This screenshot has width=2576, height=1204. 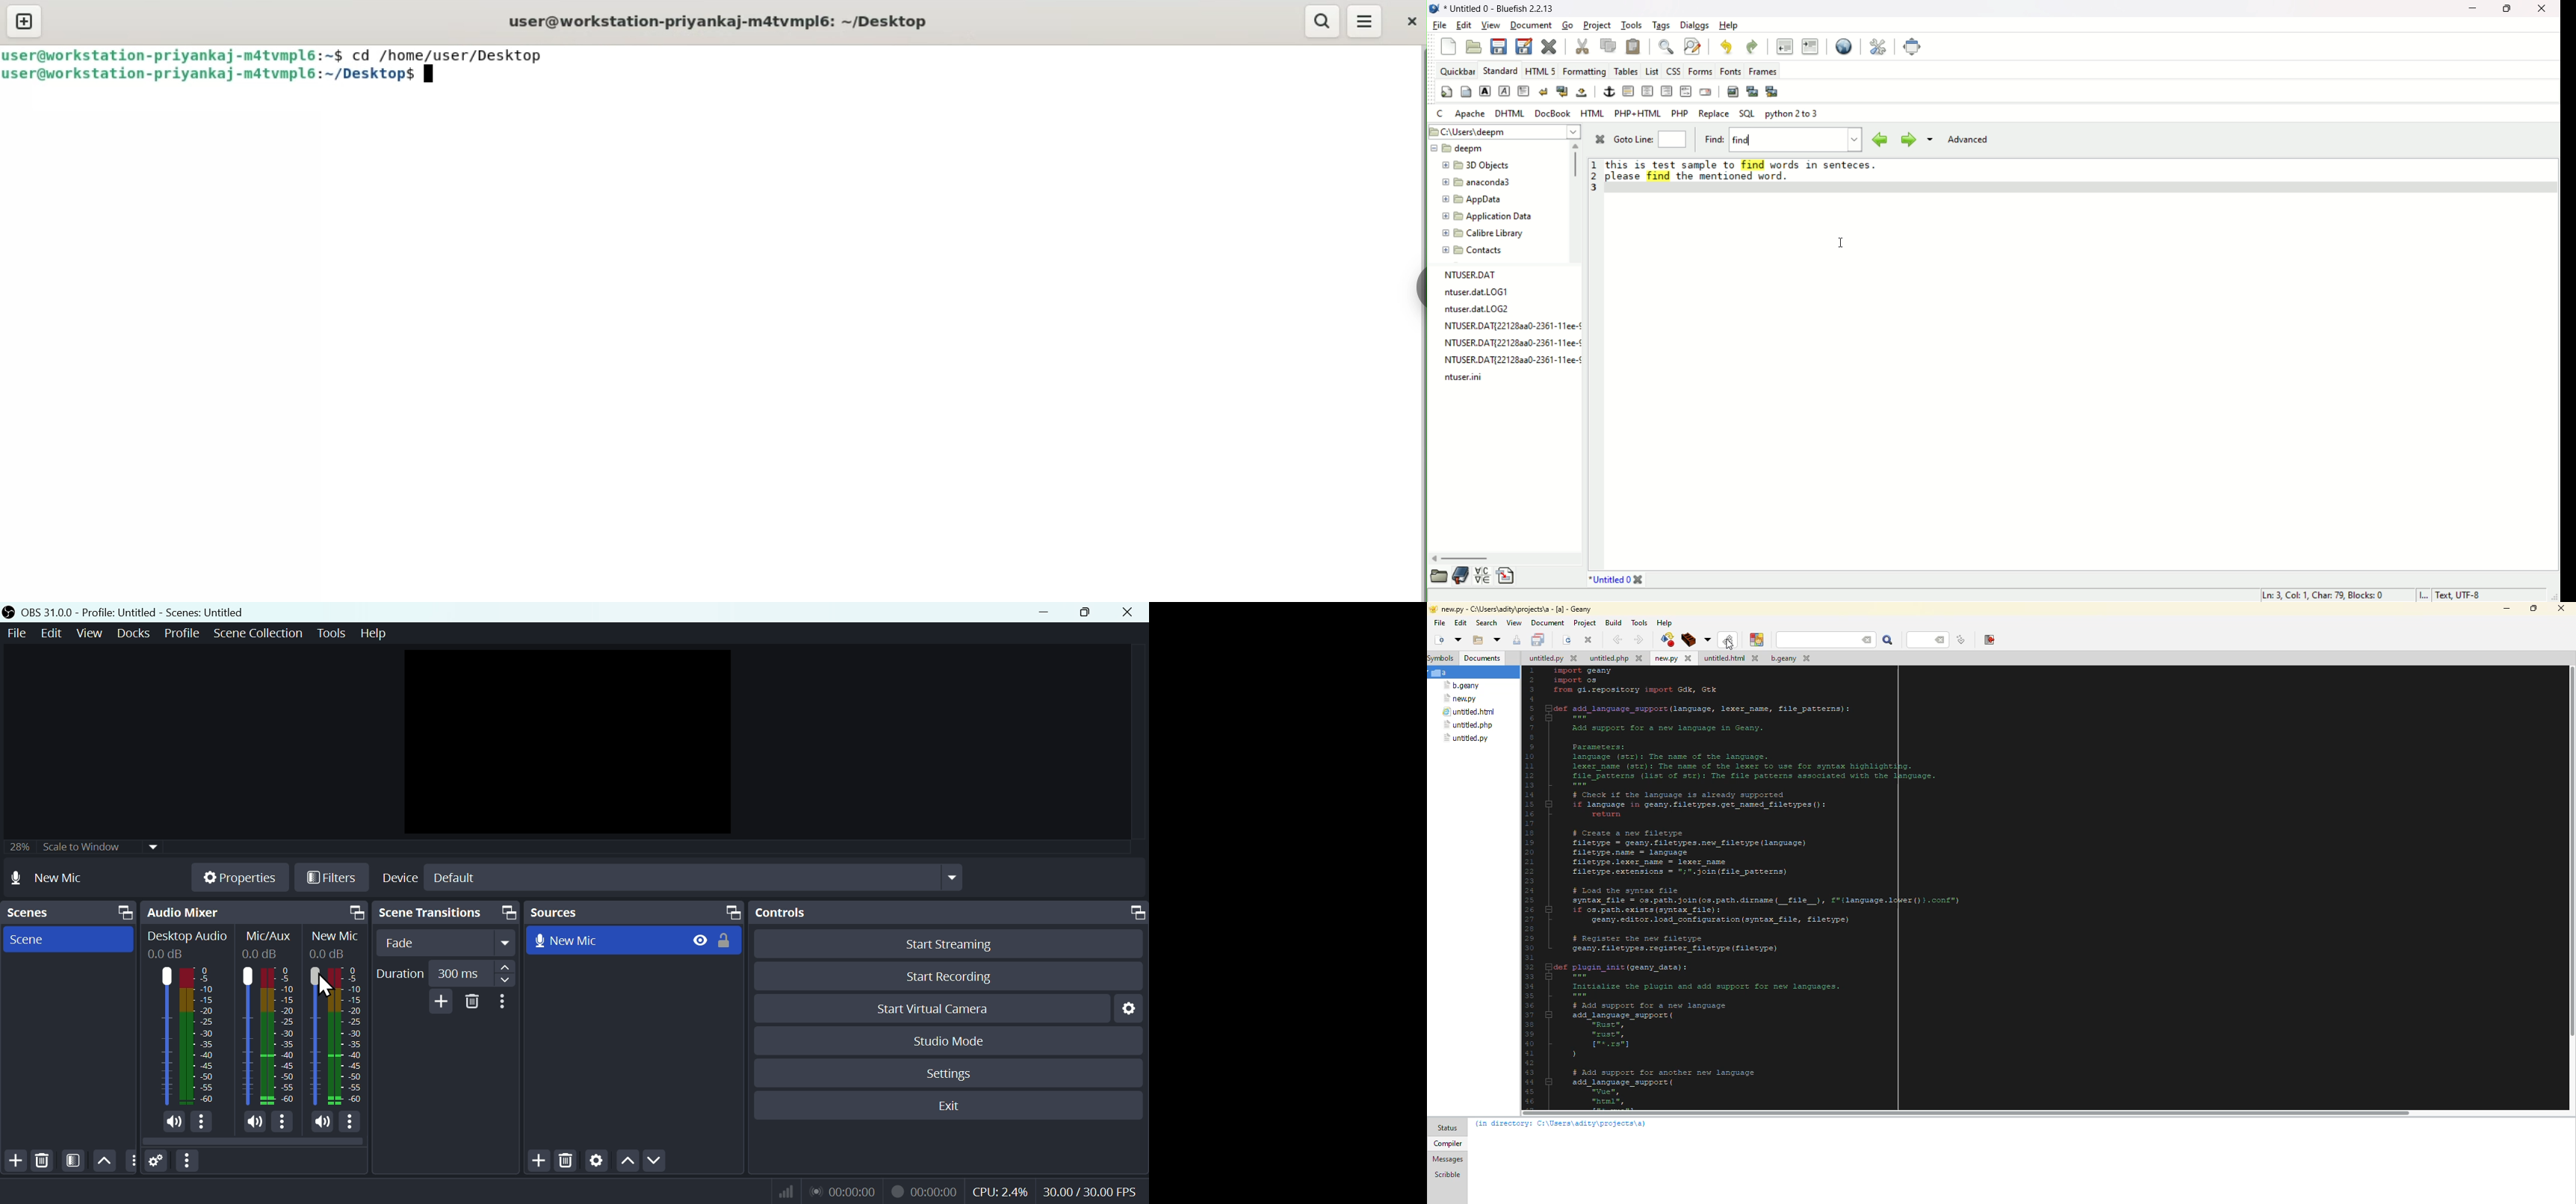 What do you see at coordinates (654, 1162) in the screenshot?
I see `Down` at bounding box center [654, 1162].